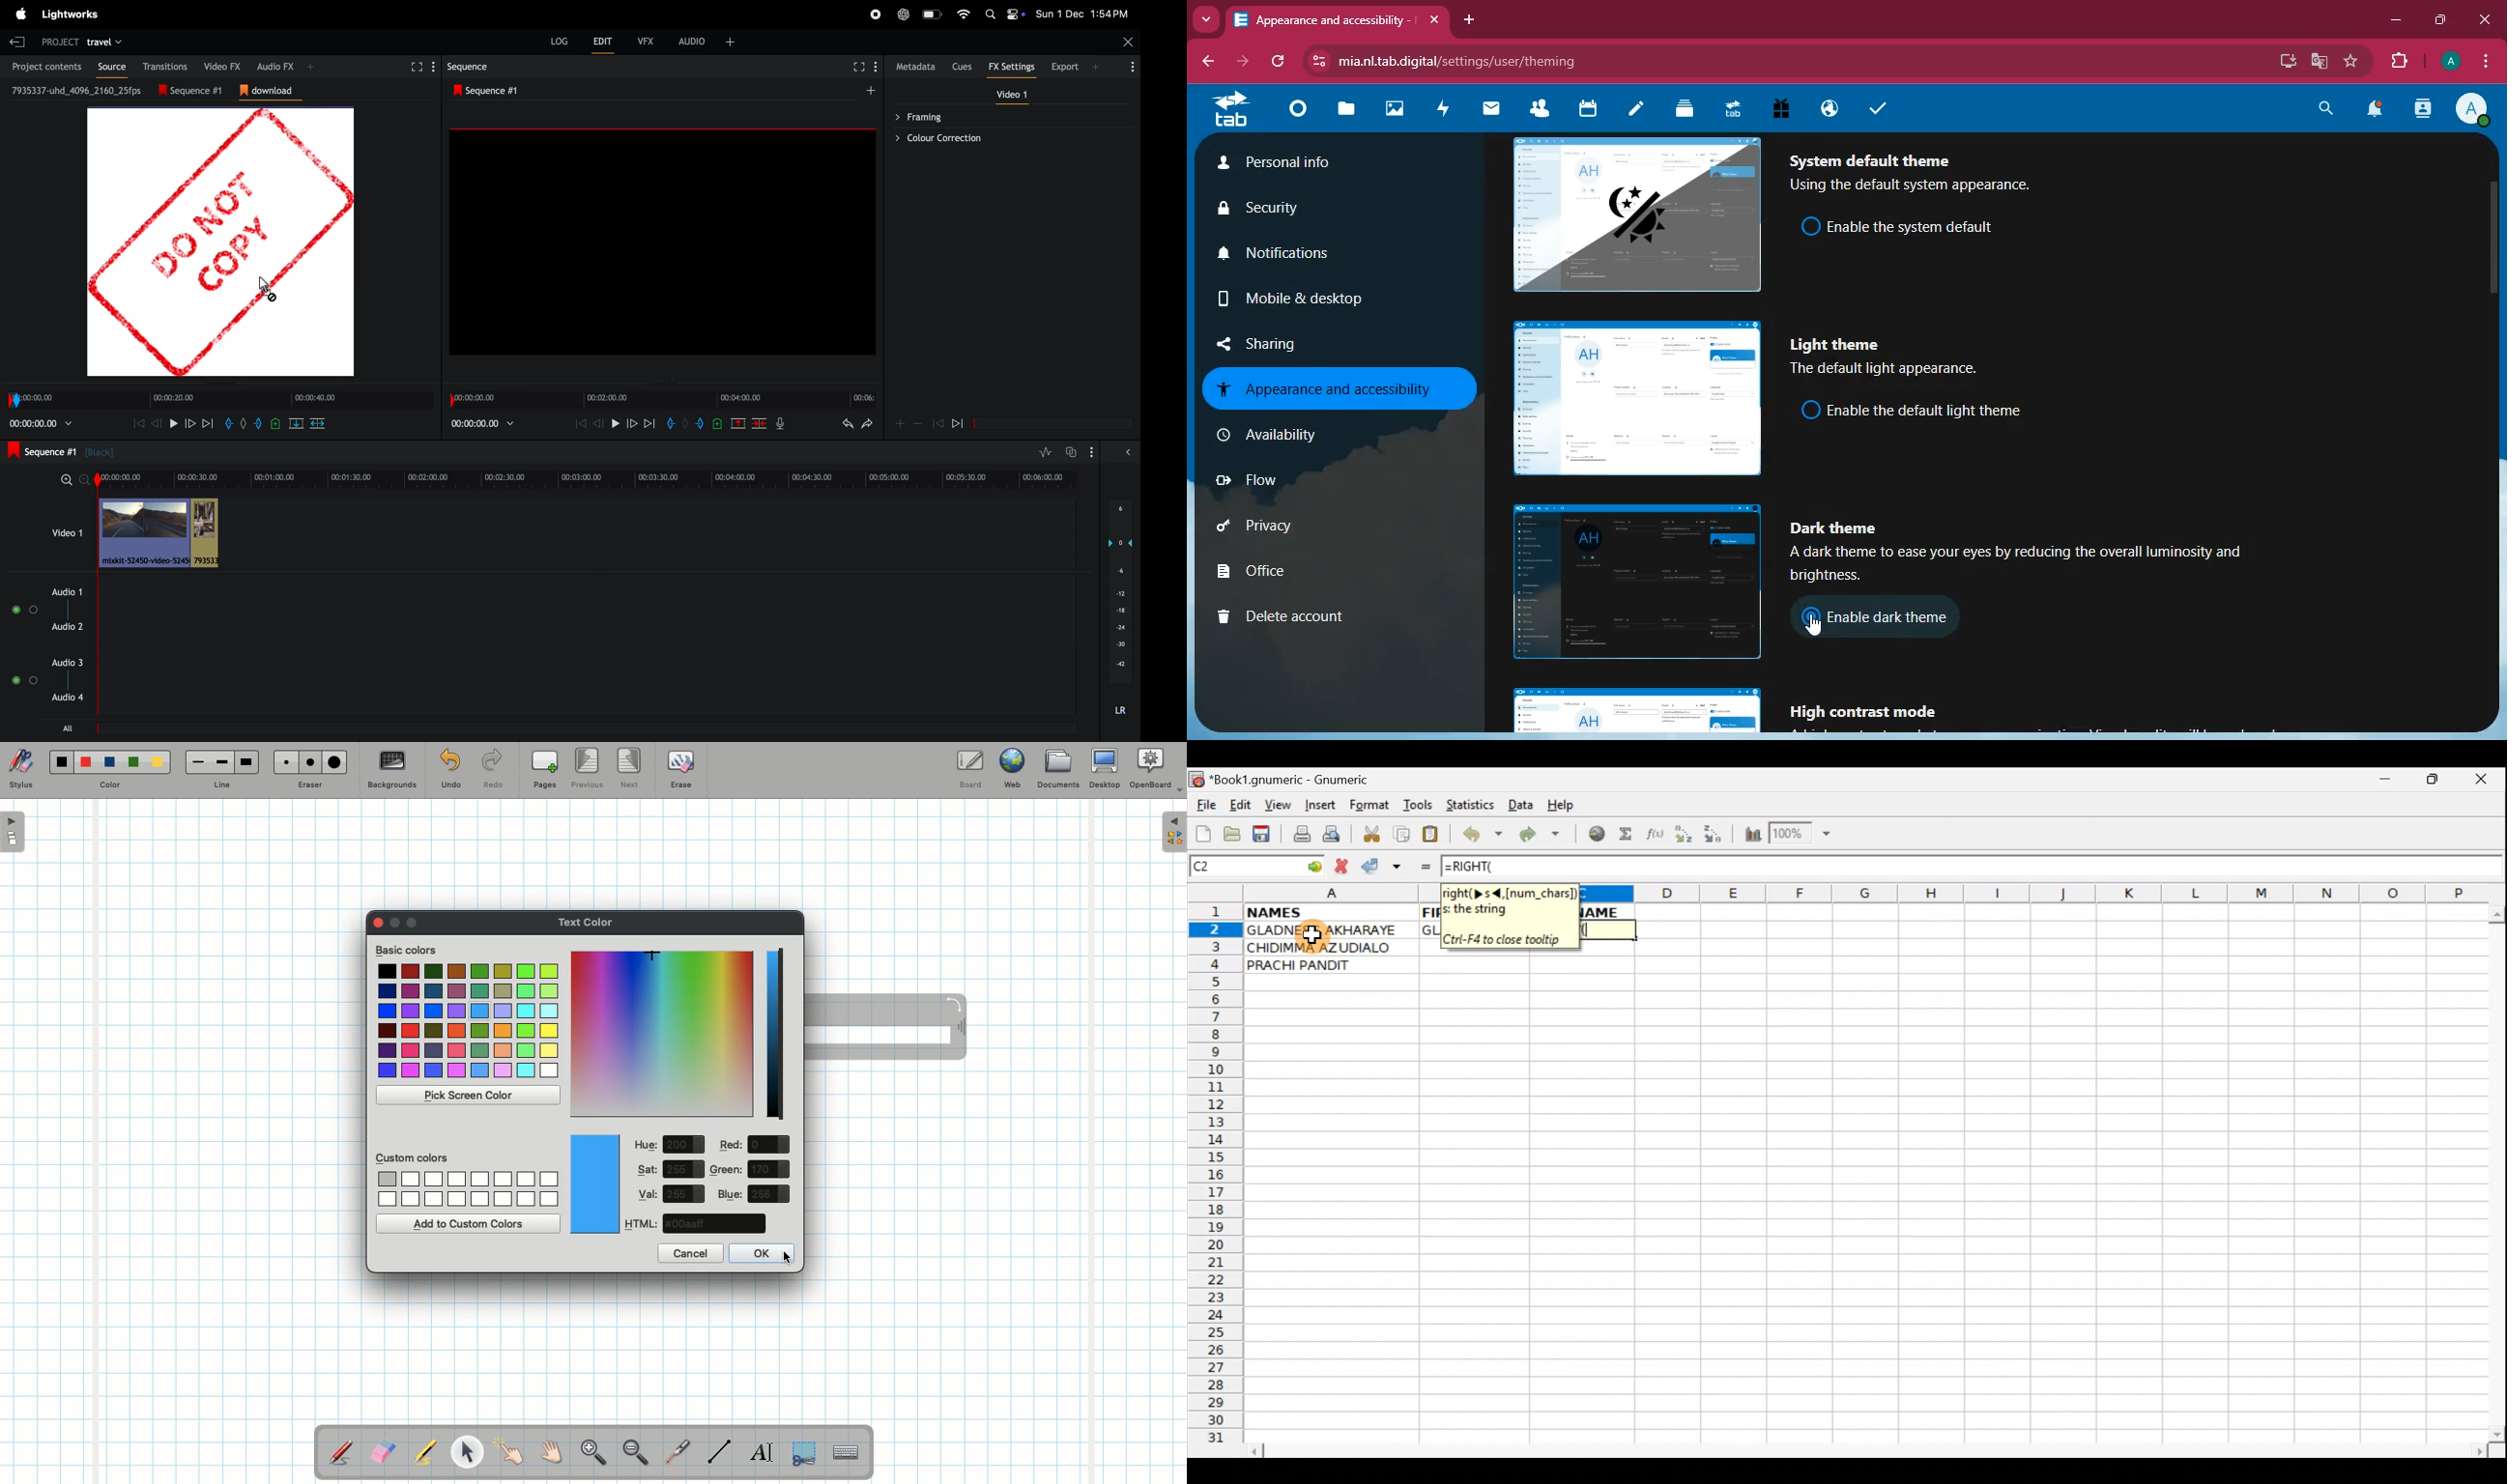 The height and width of the screenshot is (1484, 2520). Describe the element at coordinates (1216, 1179) in the screenshot. I see `Rows` at that location.